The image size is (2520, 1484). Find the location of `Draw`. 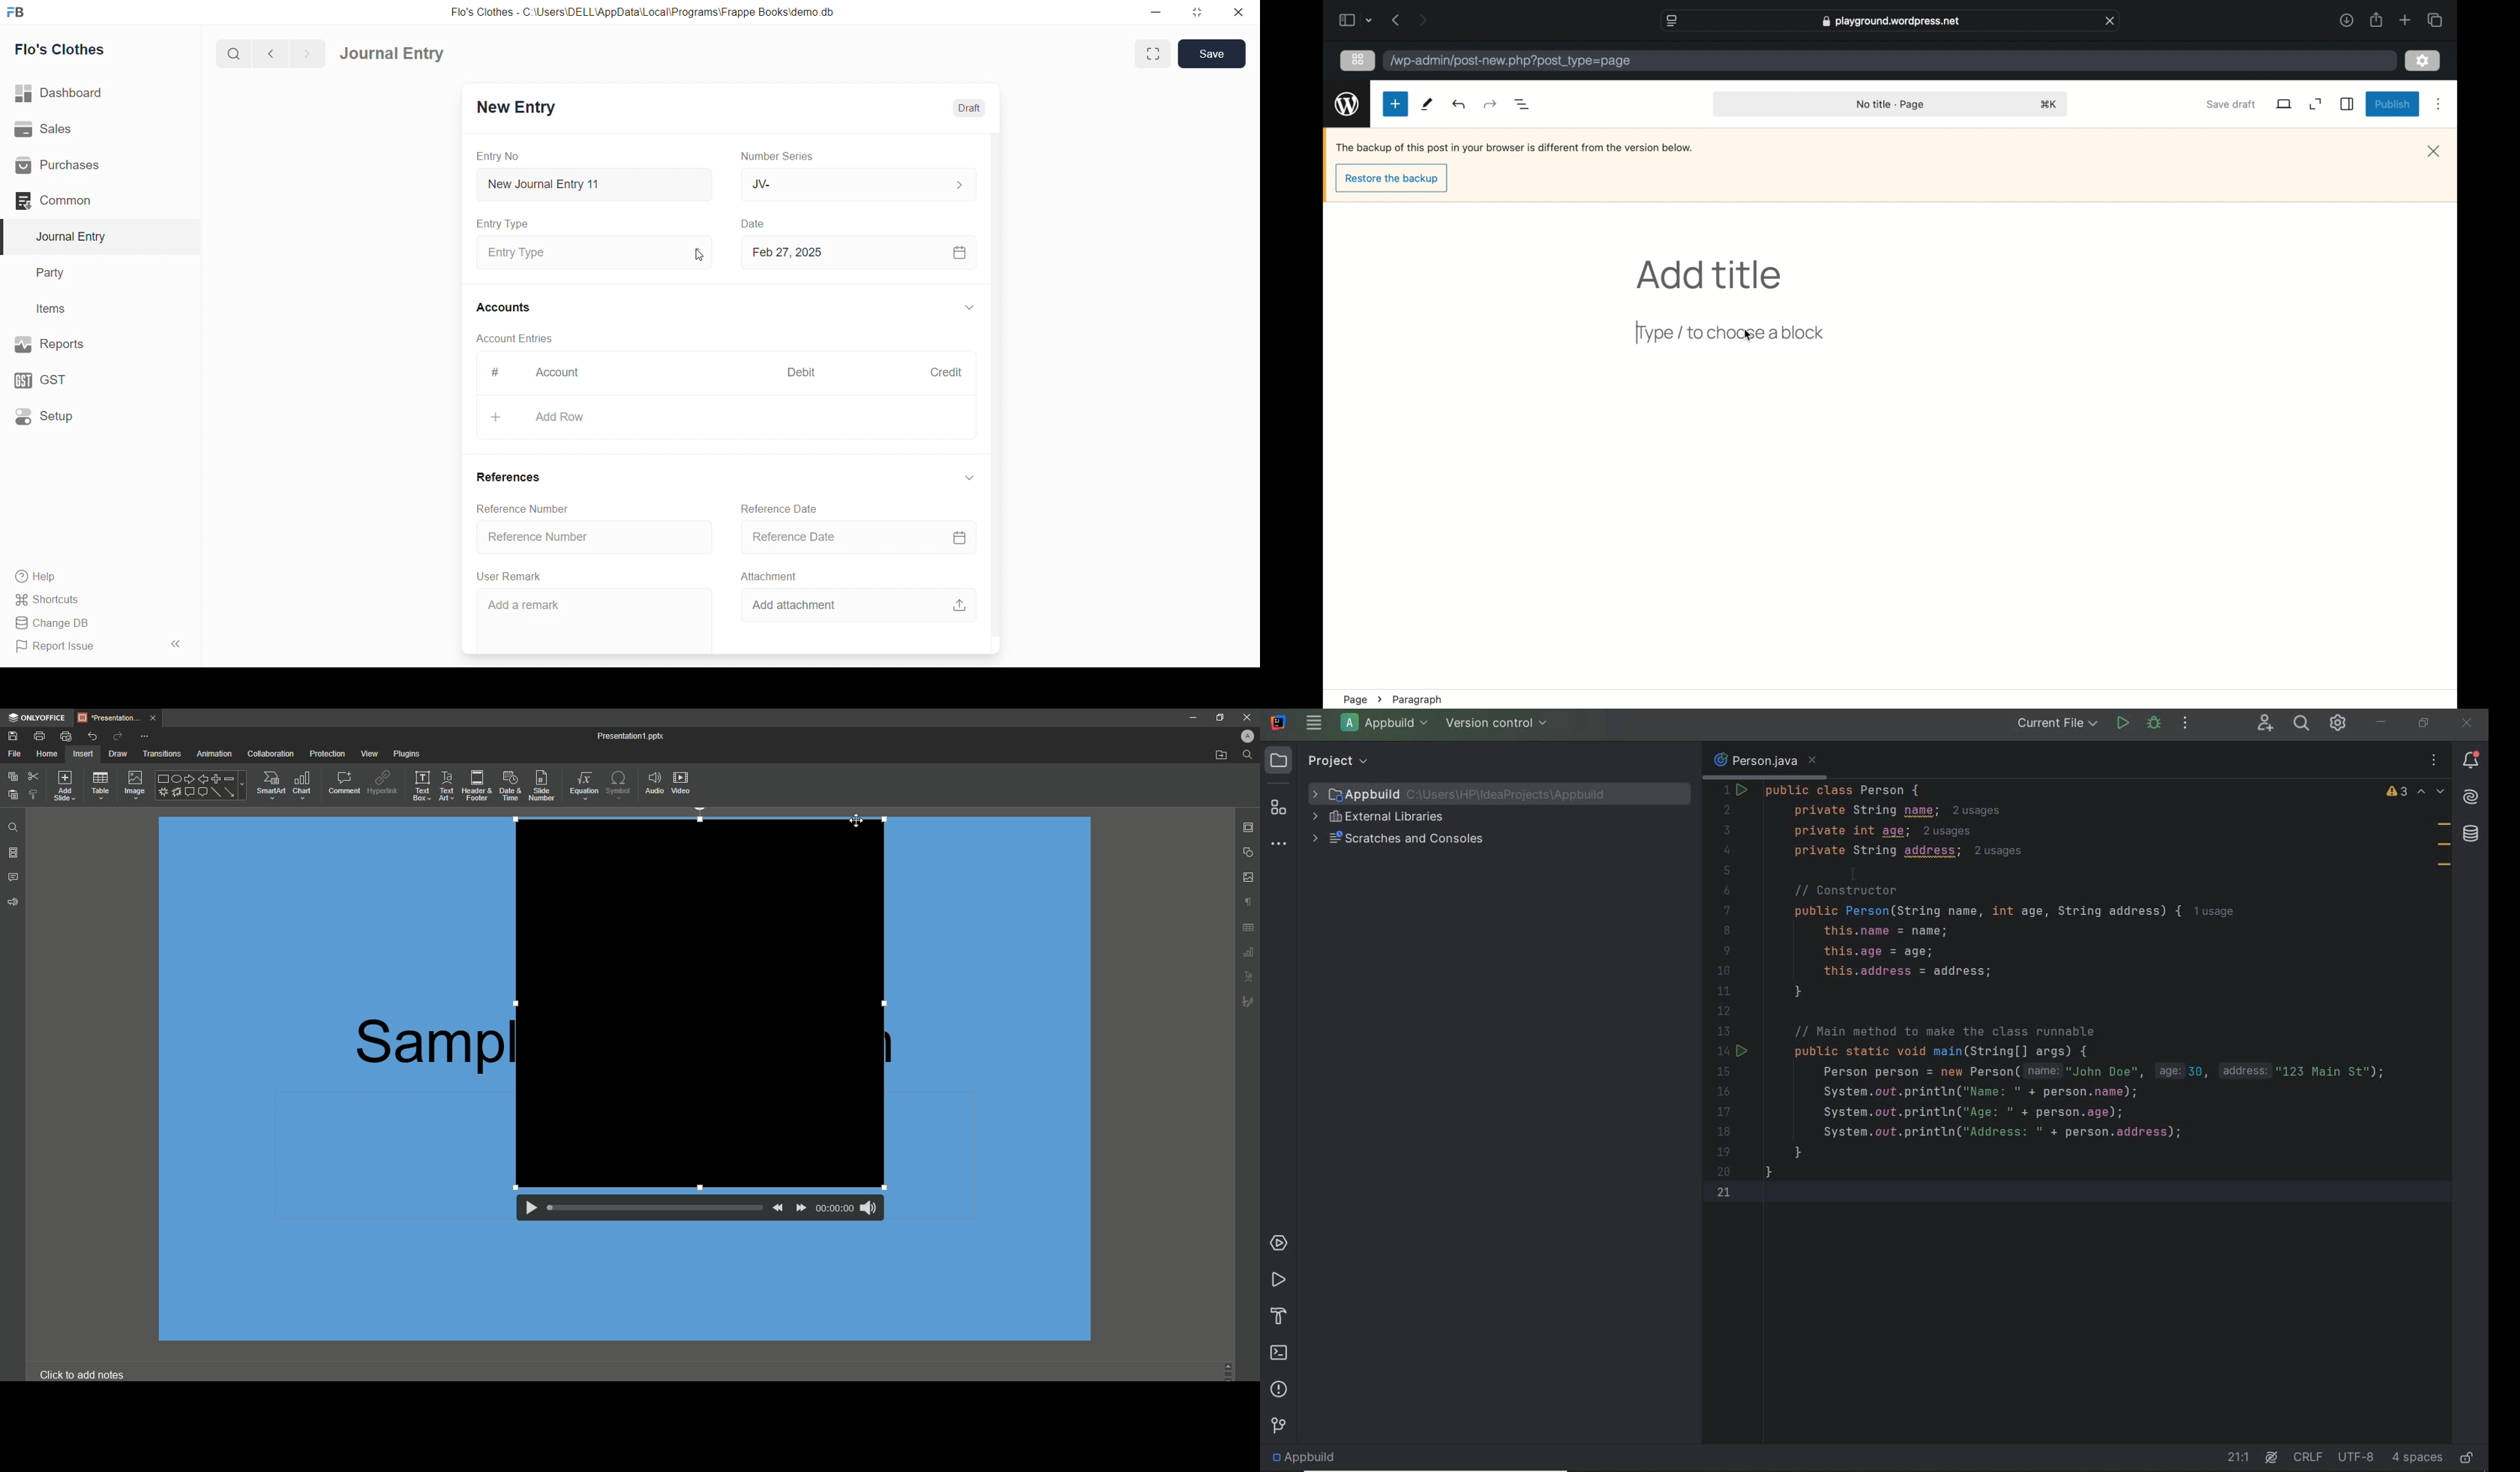

Draw is located at coordinates (119, 754).